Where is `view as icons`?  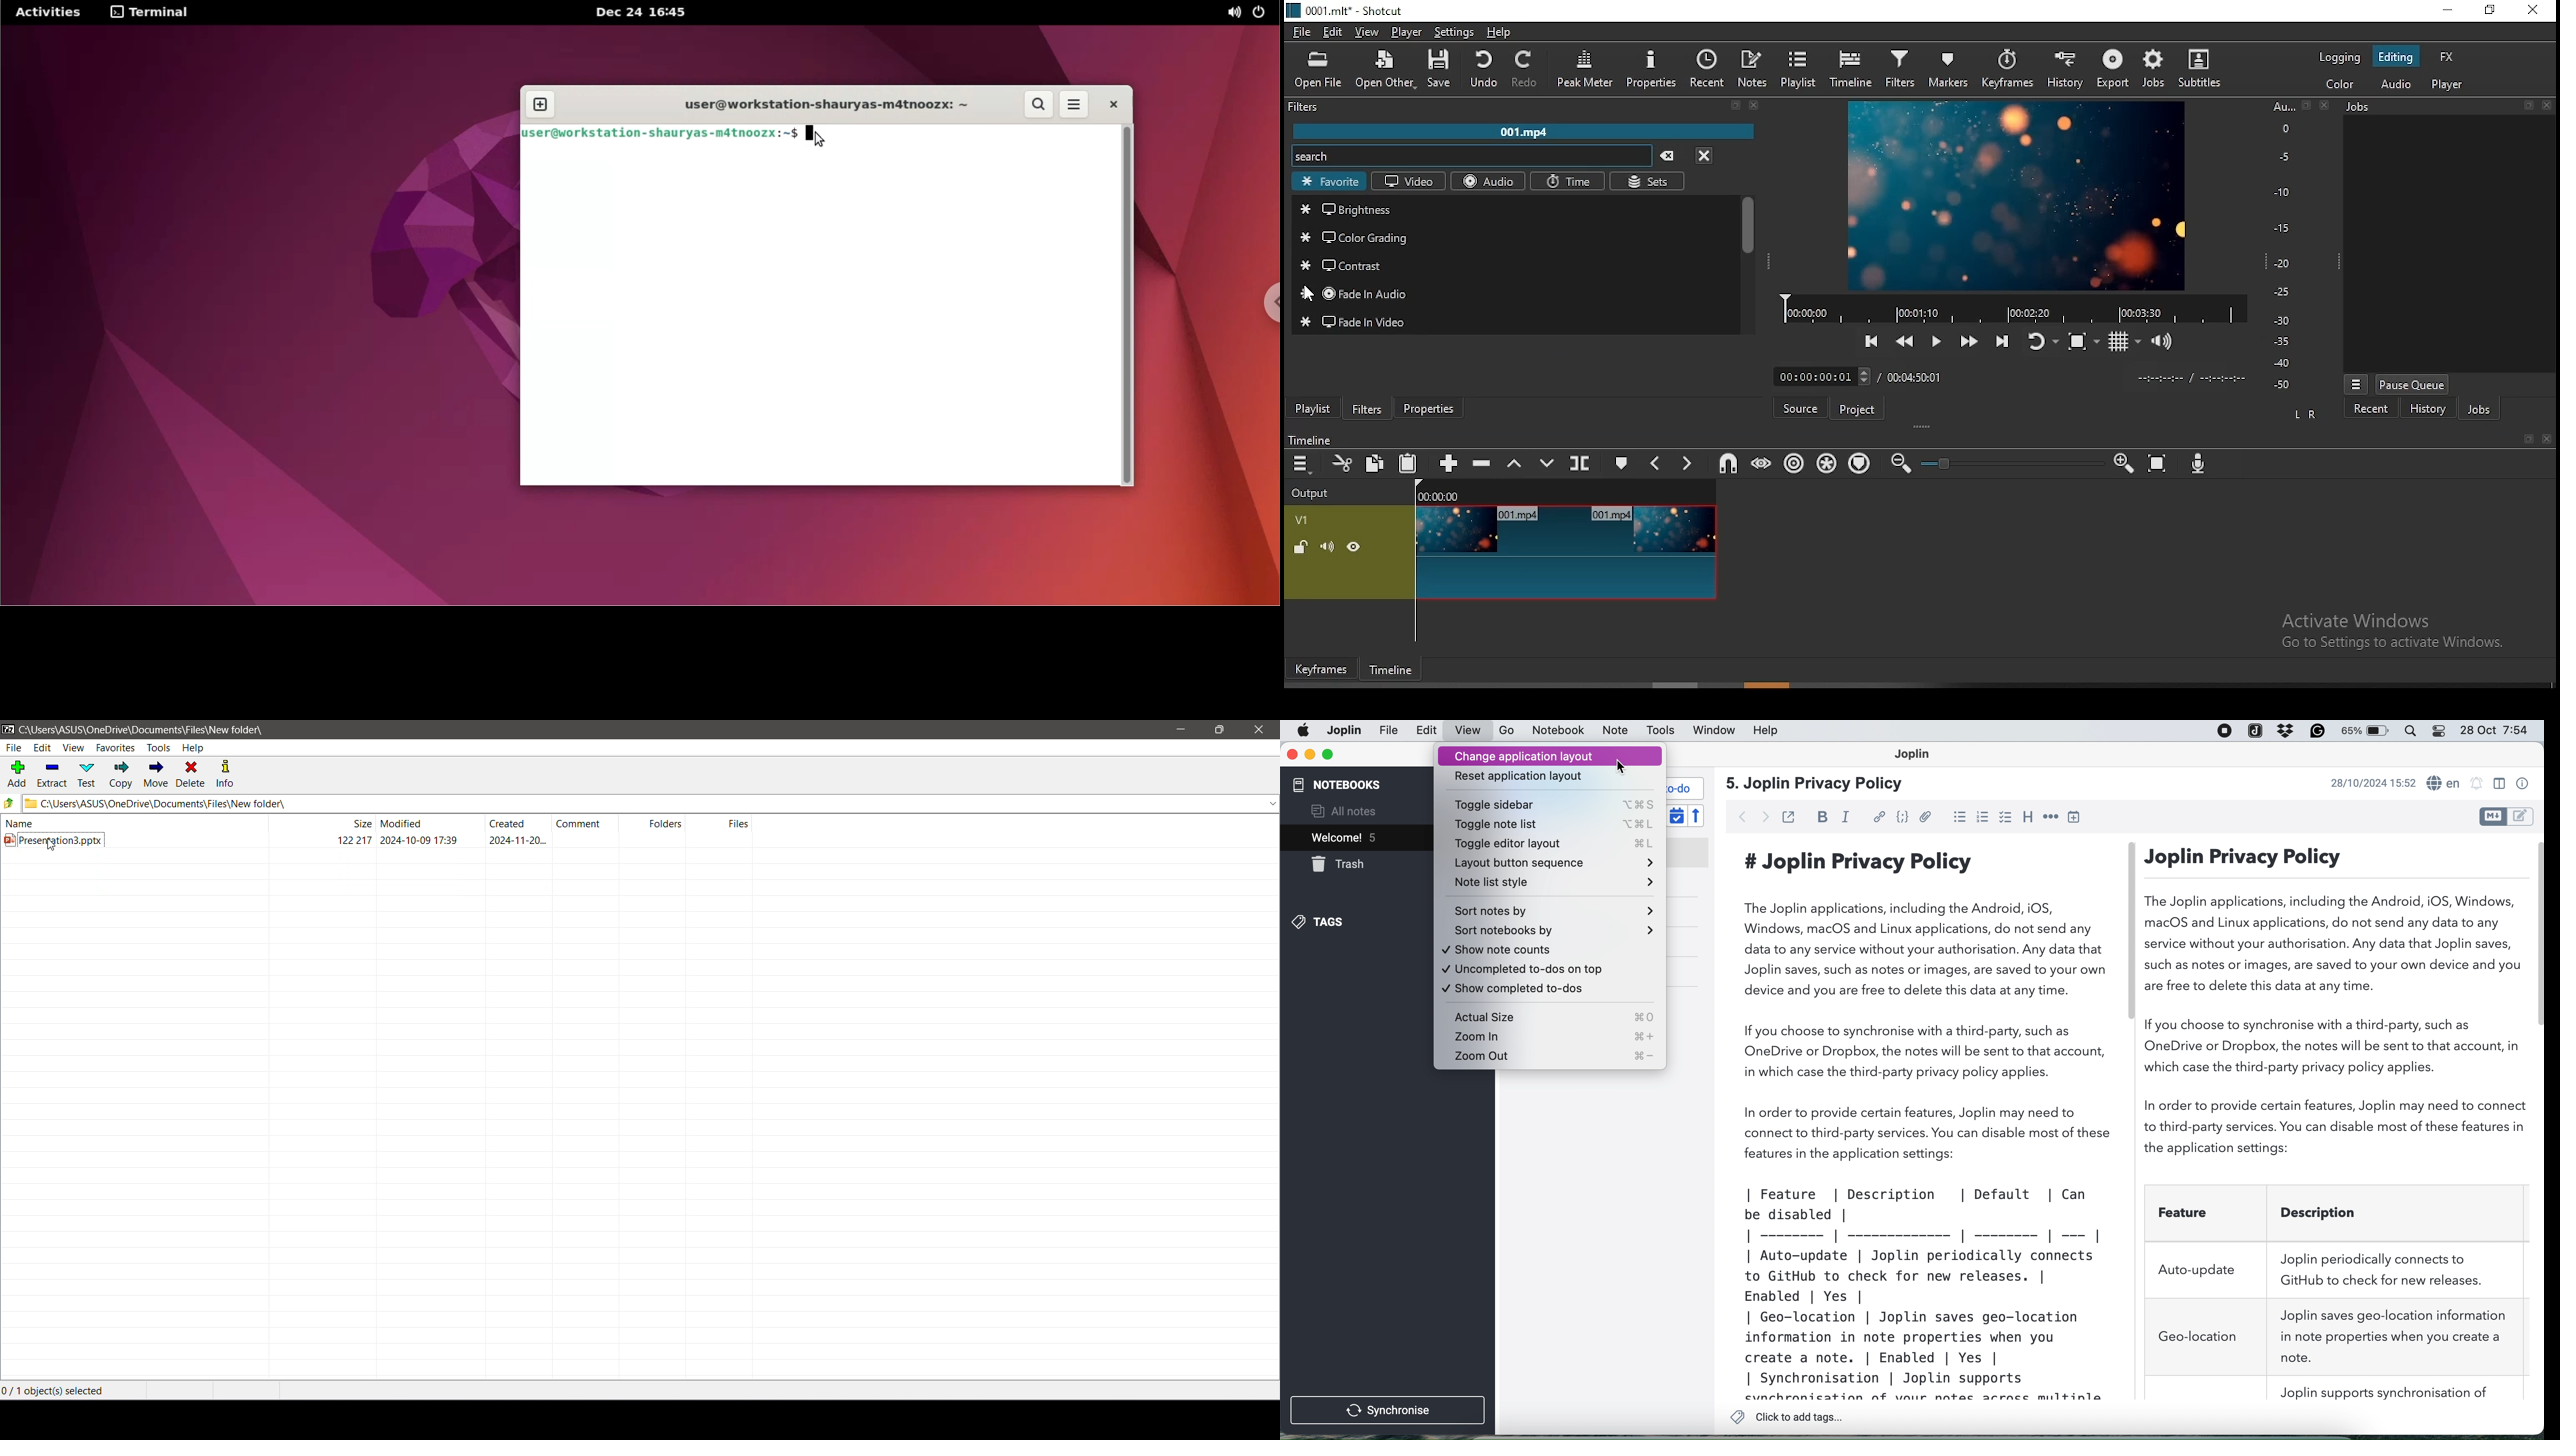
view as icons is located at coordinates (1547, 378).